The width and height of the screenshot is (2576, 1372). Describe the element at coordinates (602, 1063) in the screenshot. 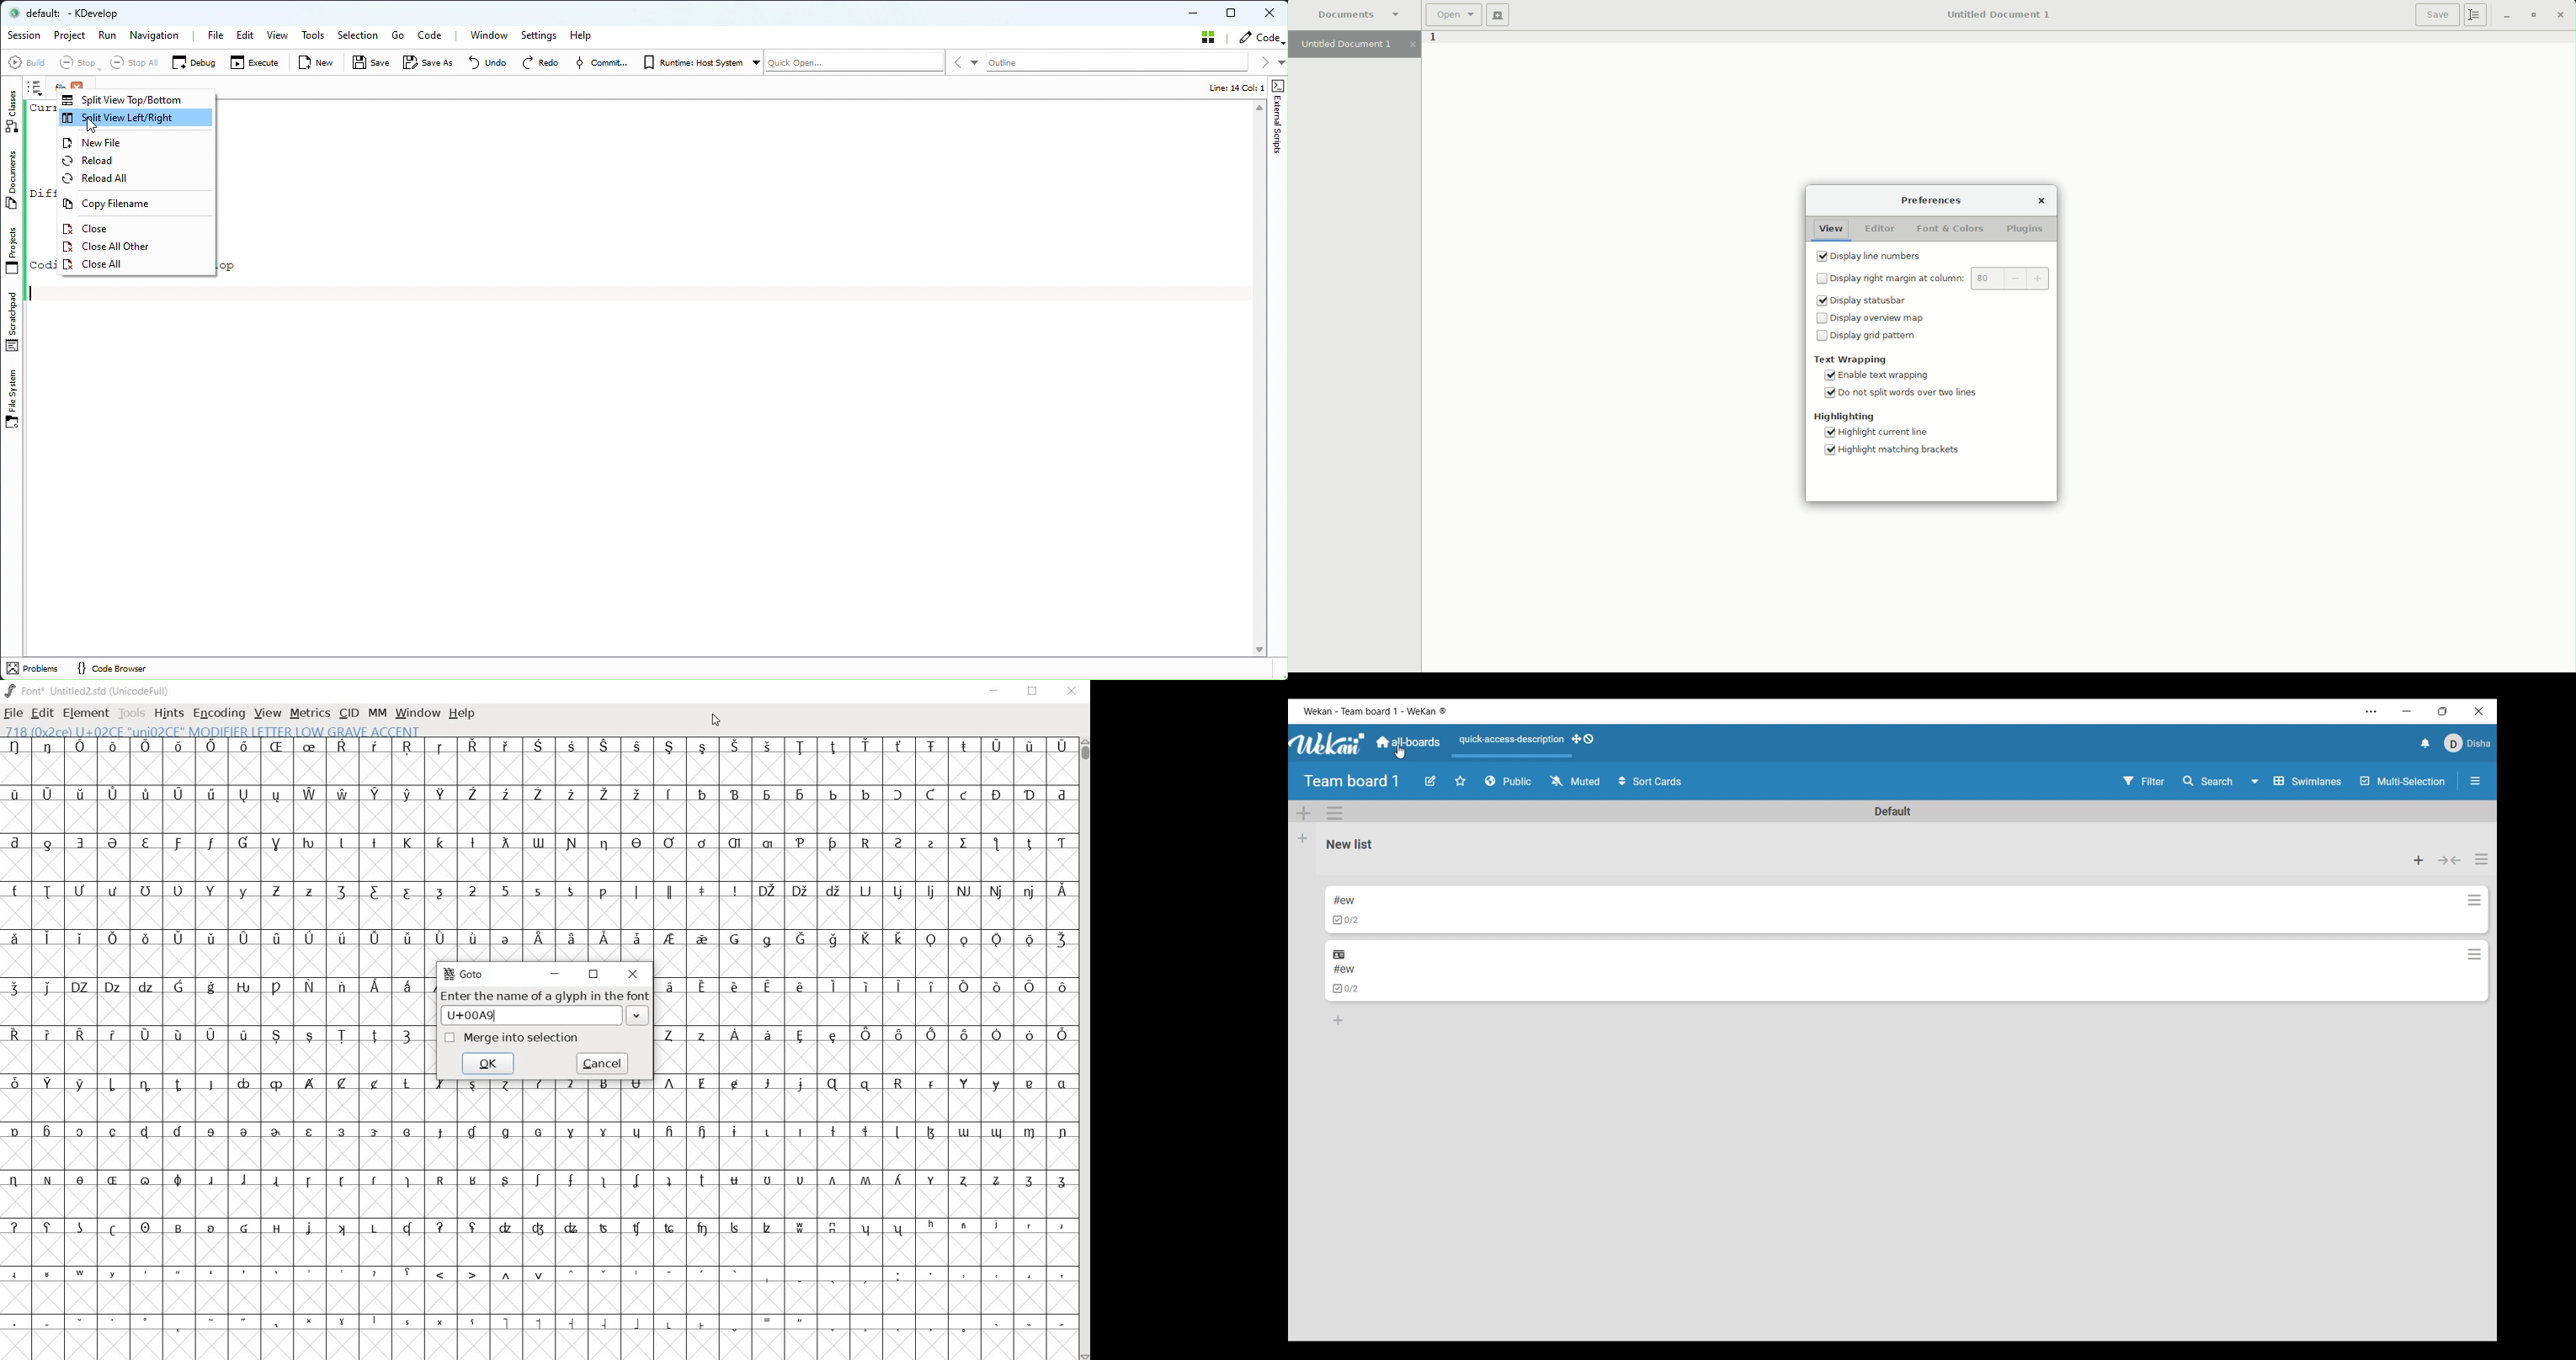

I see `cancel` at that location.